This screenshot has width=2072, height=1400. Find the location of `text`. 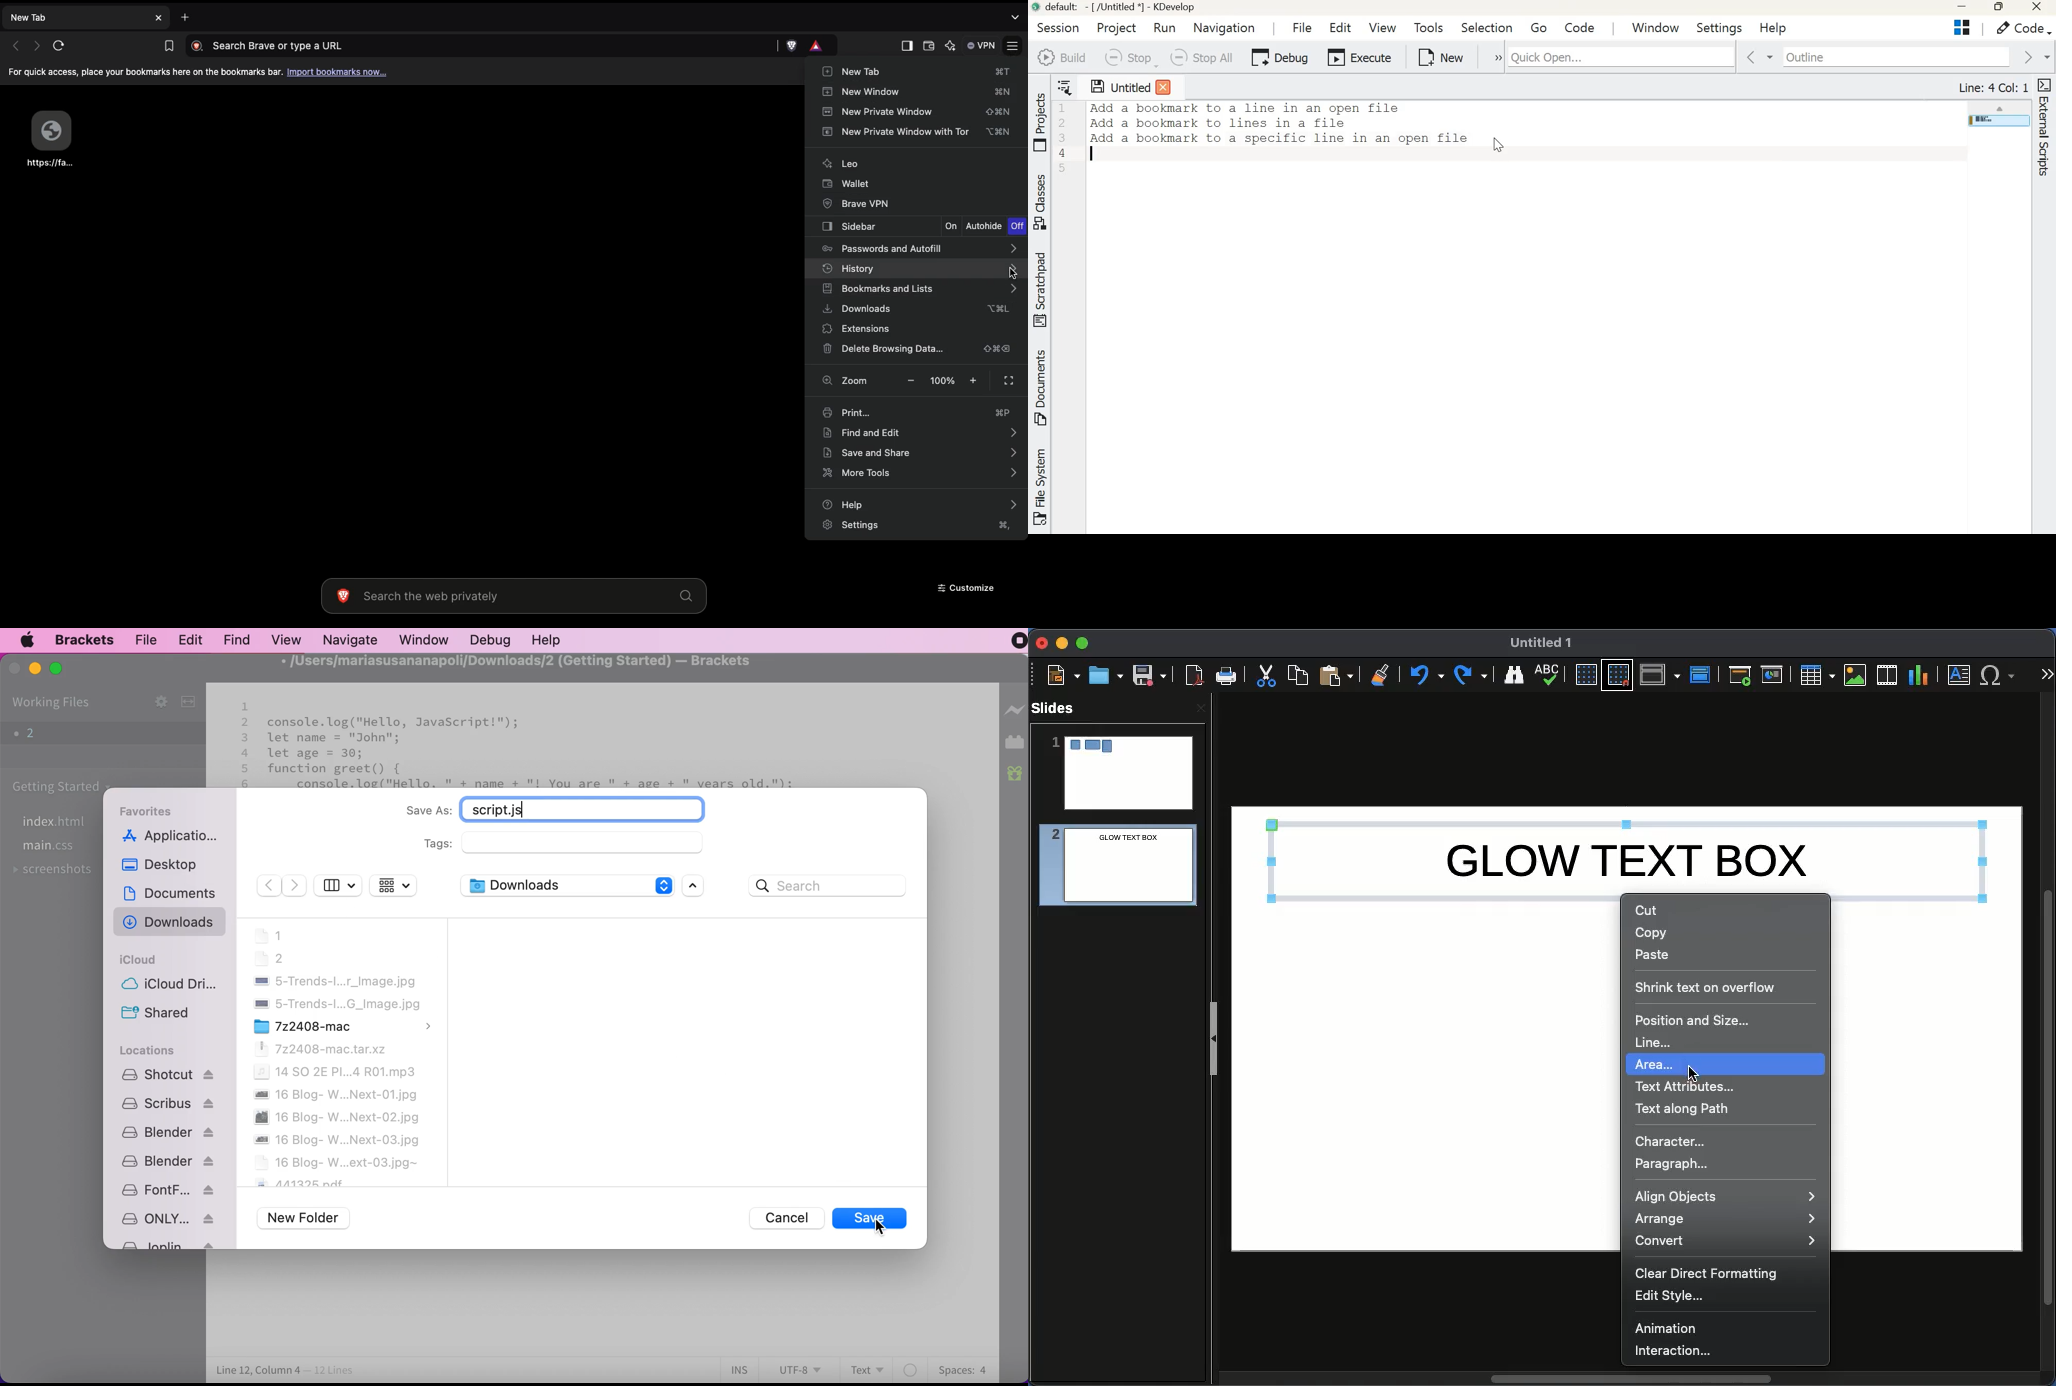

text is located at coordinates (869, 1369).